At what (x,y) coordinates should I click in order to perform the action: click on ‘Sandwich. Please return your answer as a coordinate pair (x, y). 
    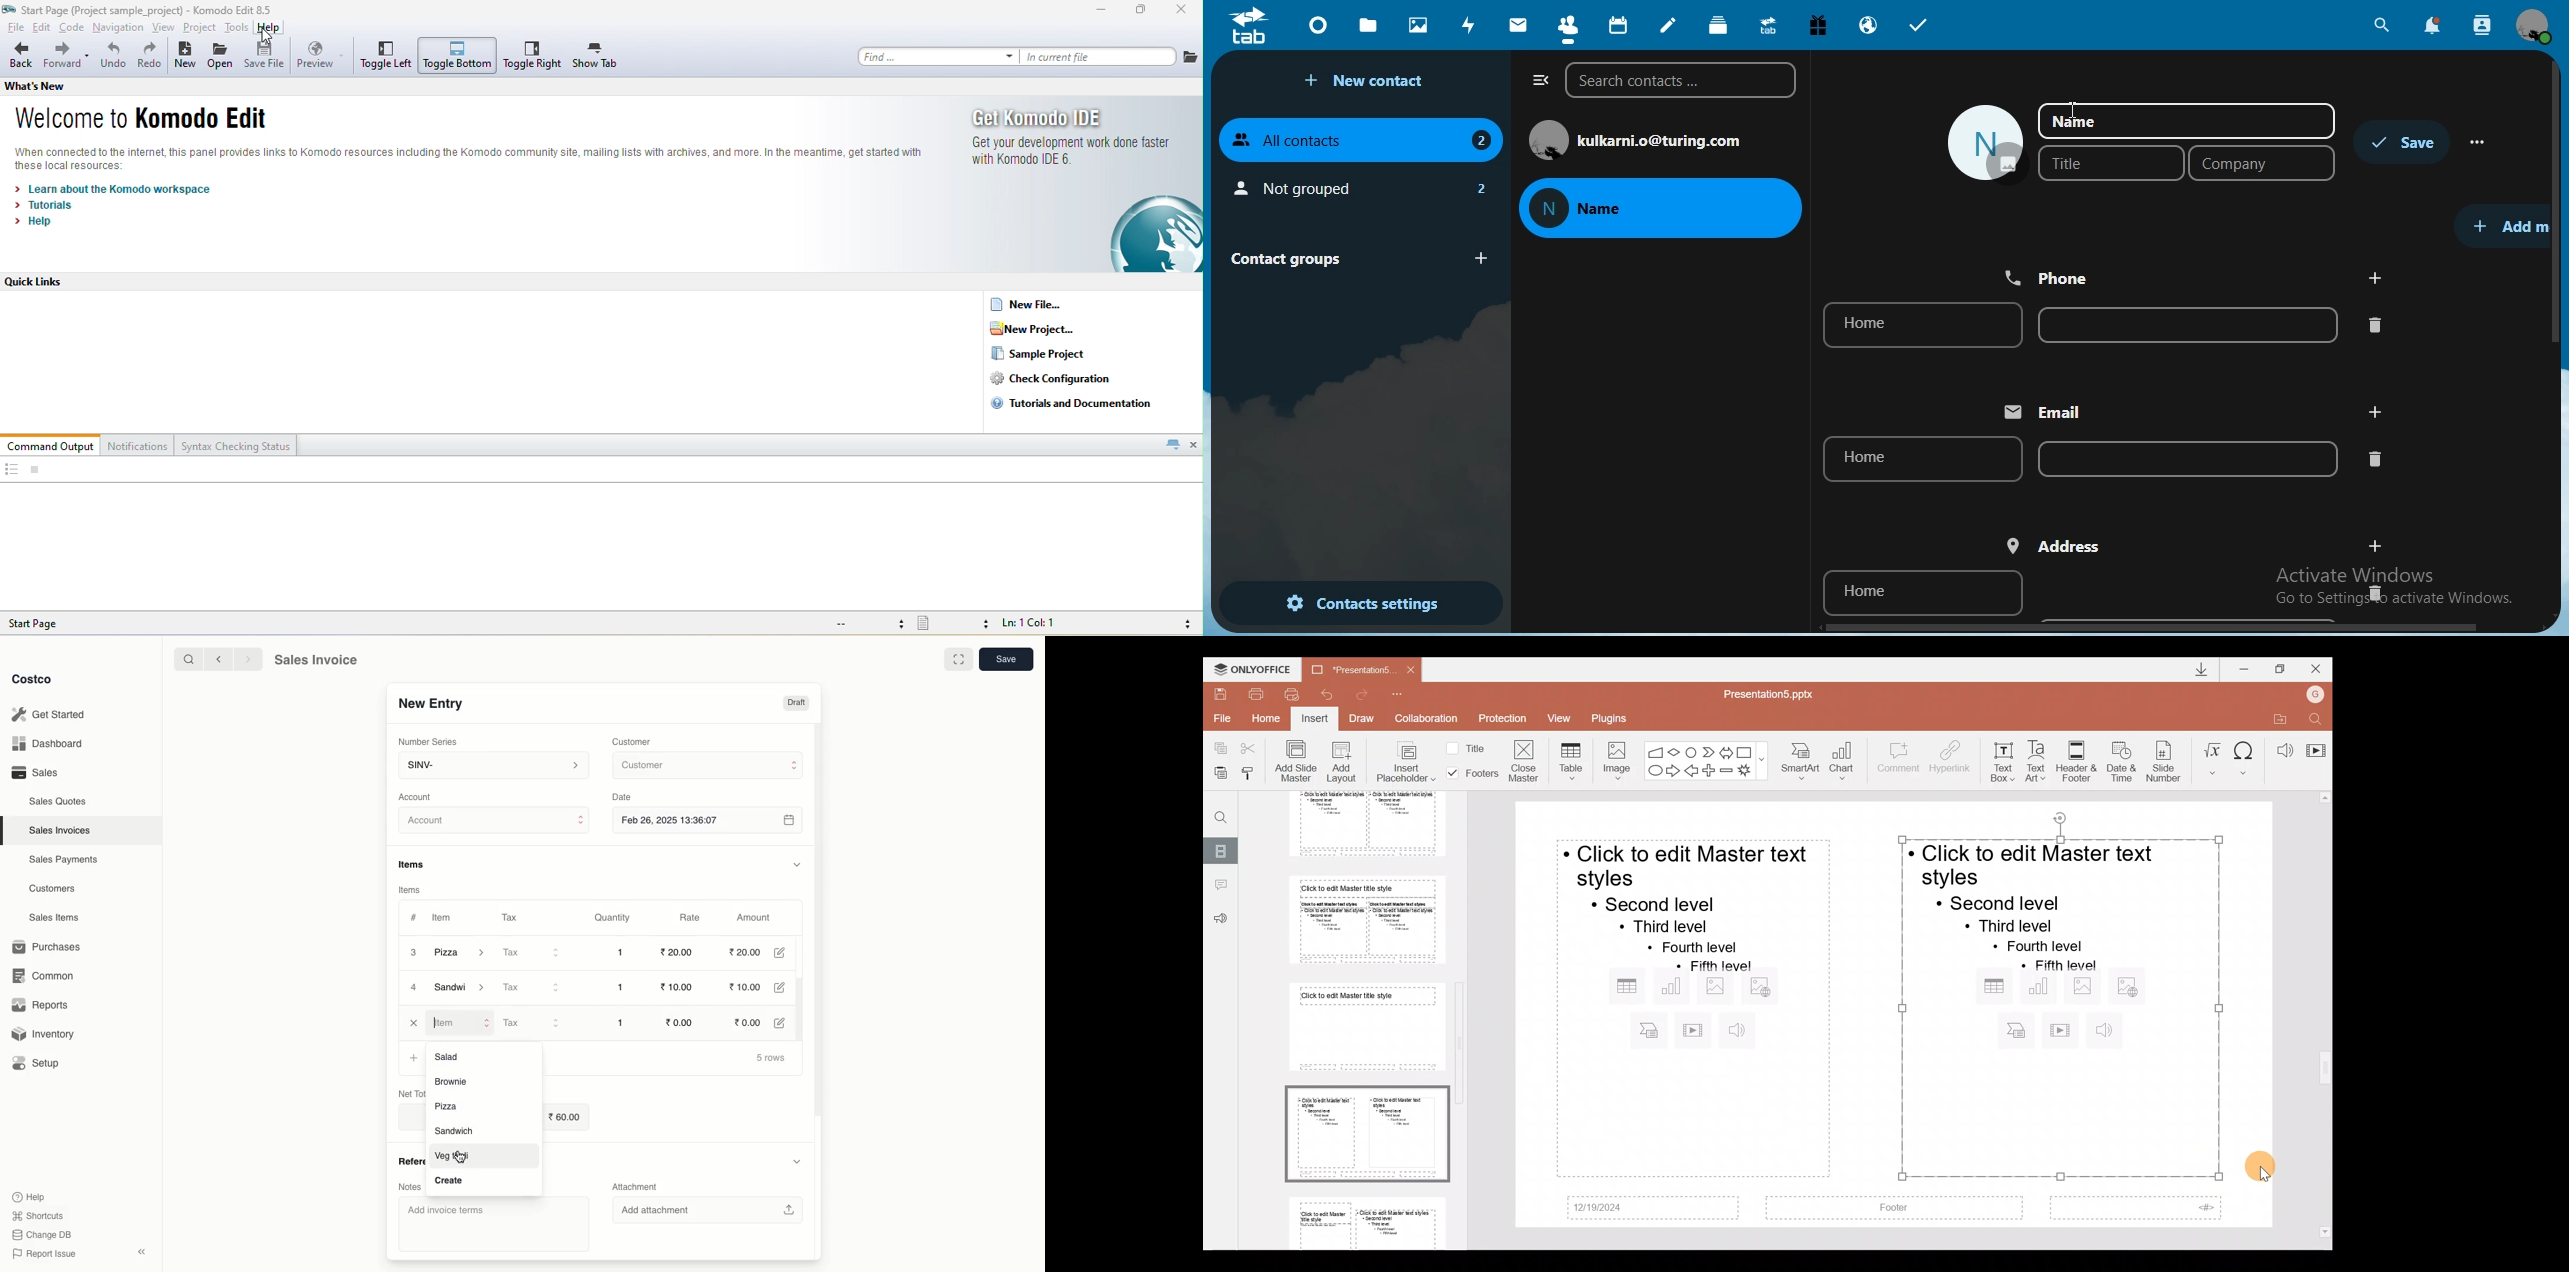
    Looking at the image, I should click on (454, 1132).